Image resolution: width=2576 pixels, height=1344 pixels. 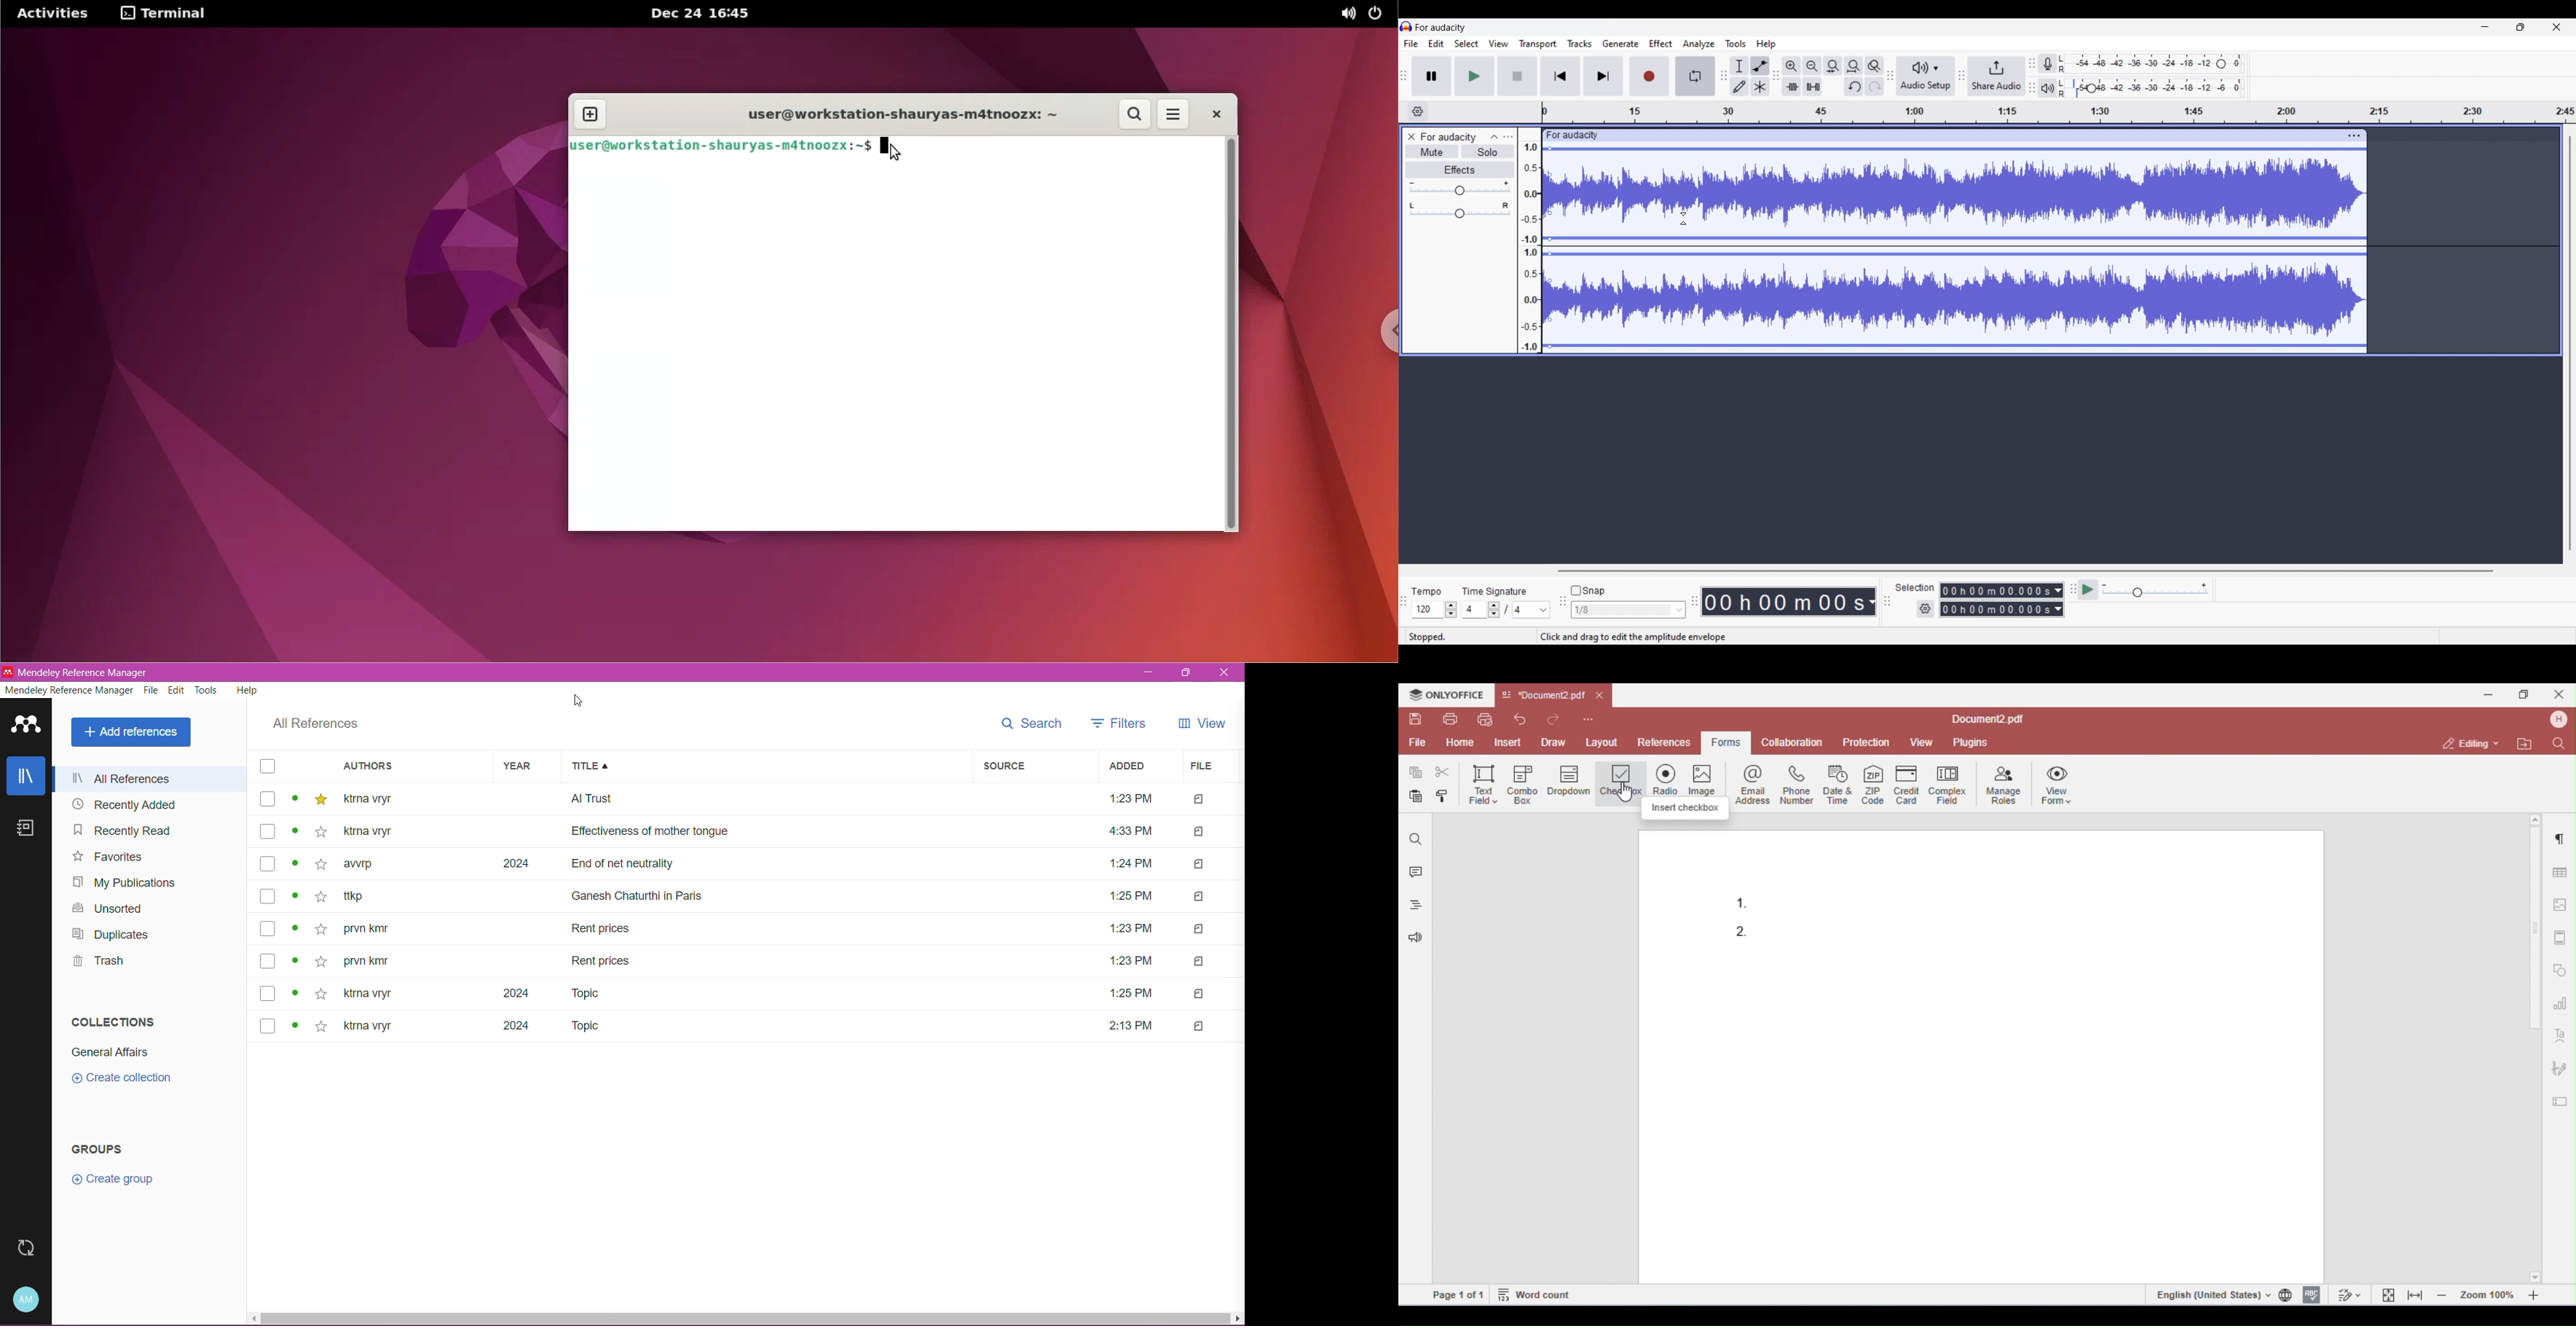 What do you see at coordinates (114, 1022) in the screenshot?
I see `Collections` at bounding box center [114, 1022].